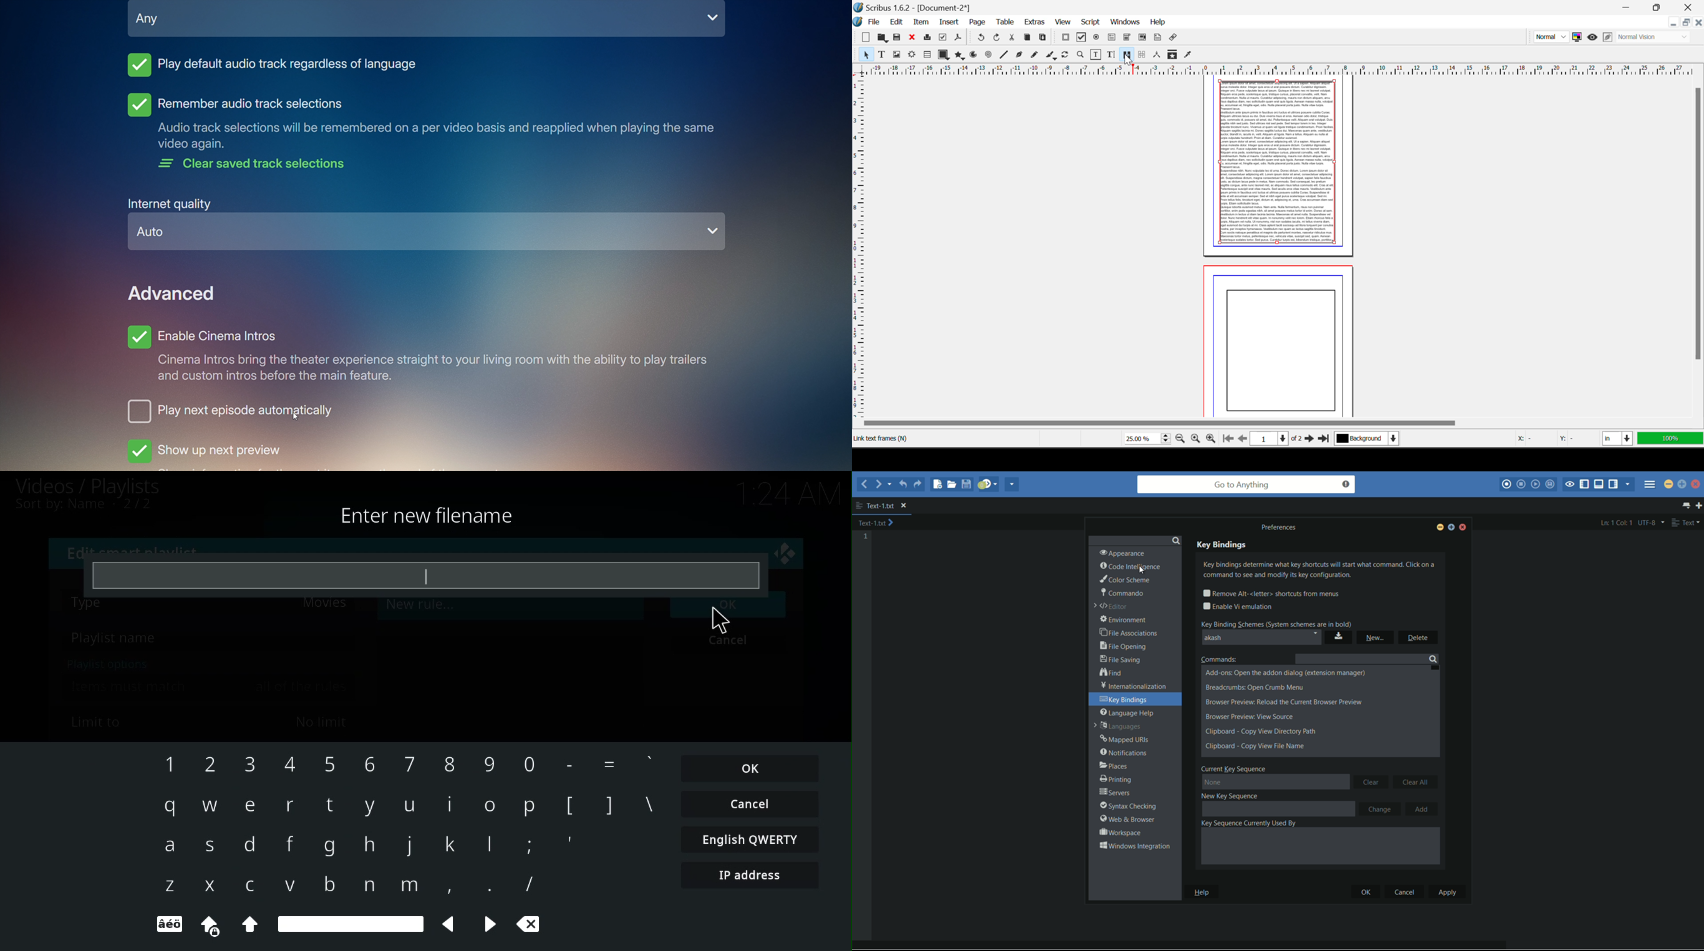  I want to click on time, so click(792, 491).